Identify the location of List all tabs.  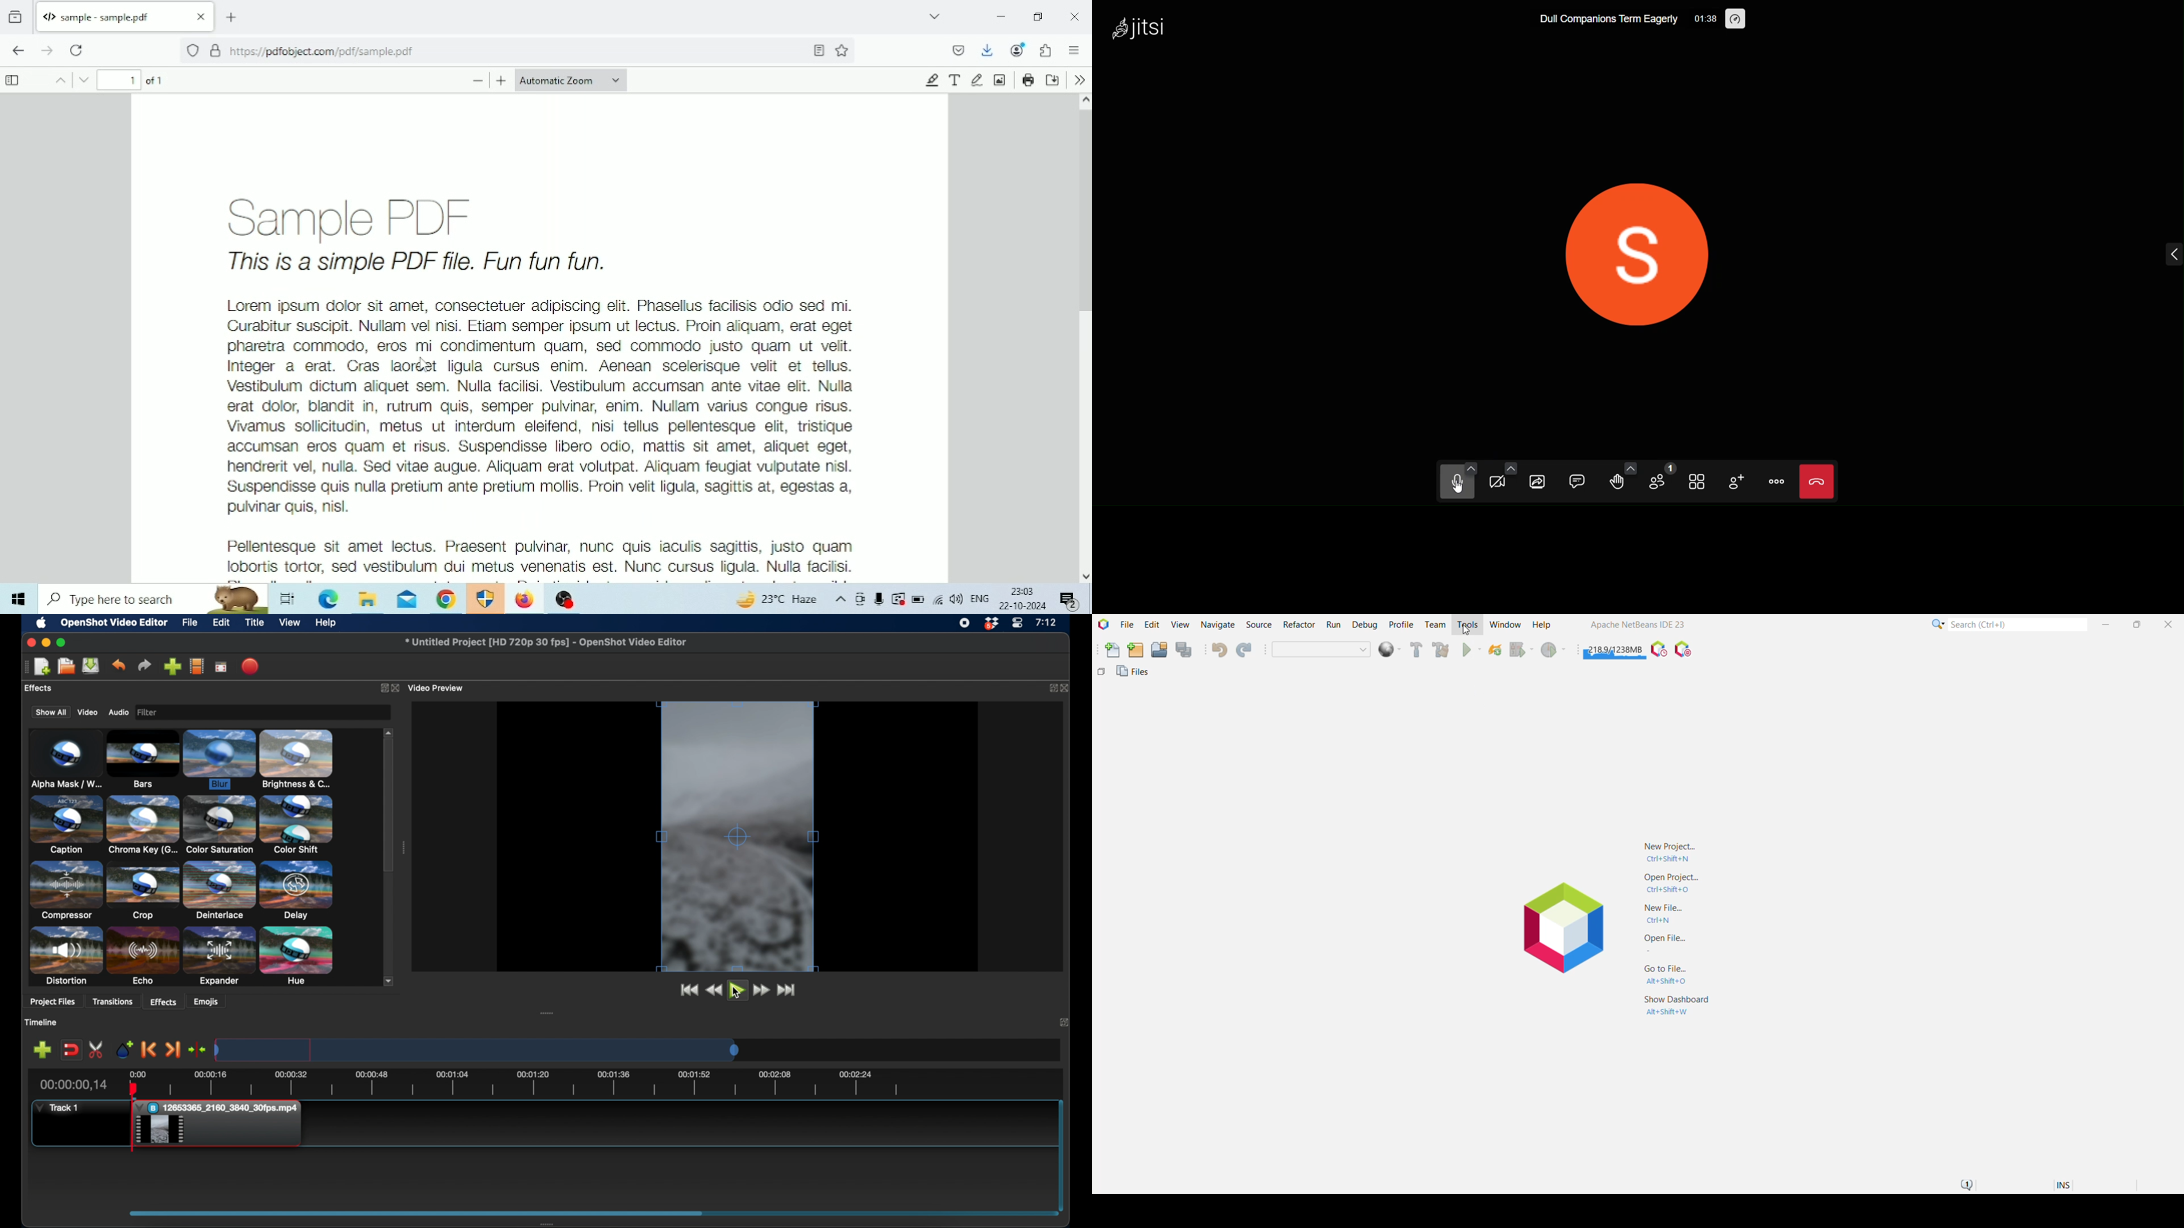
(934, 16).